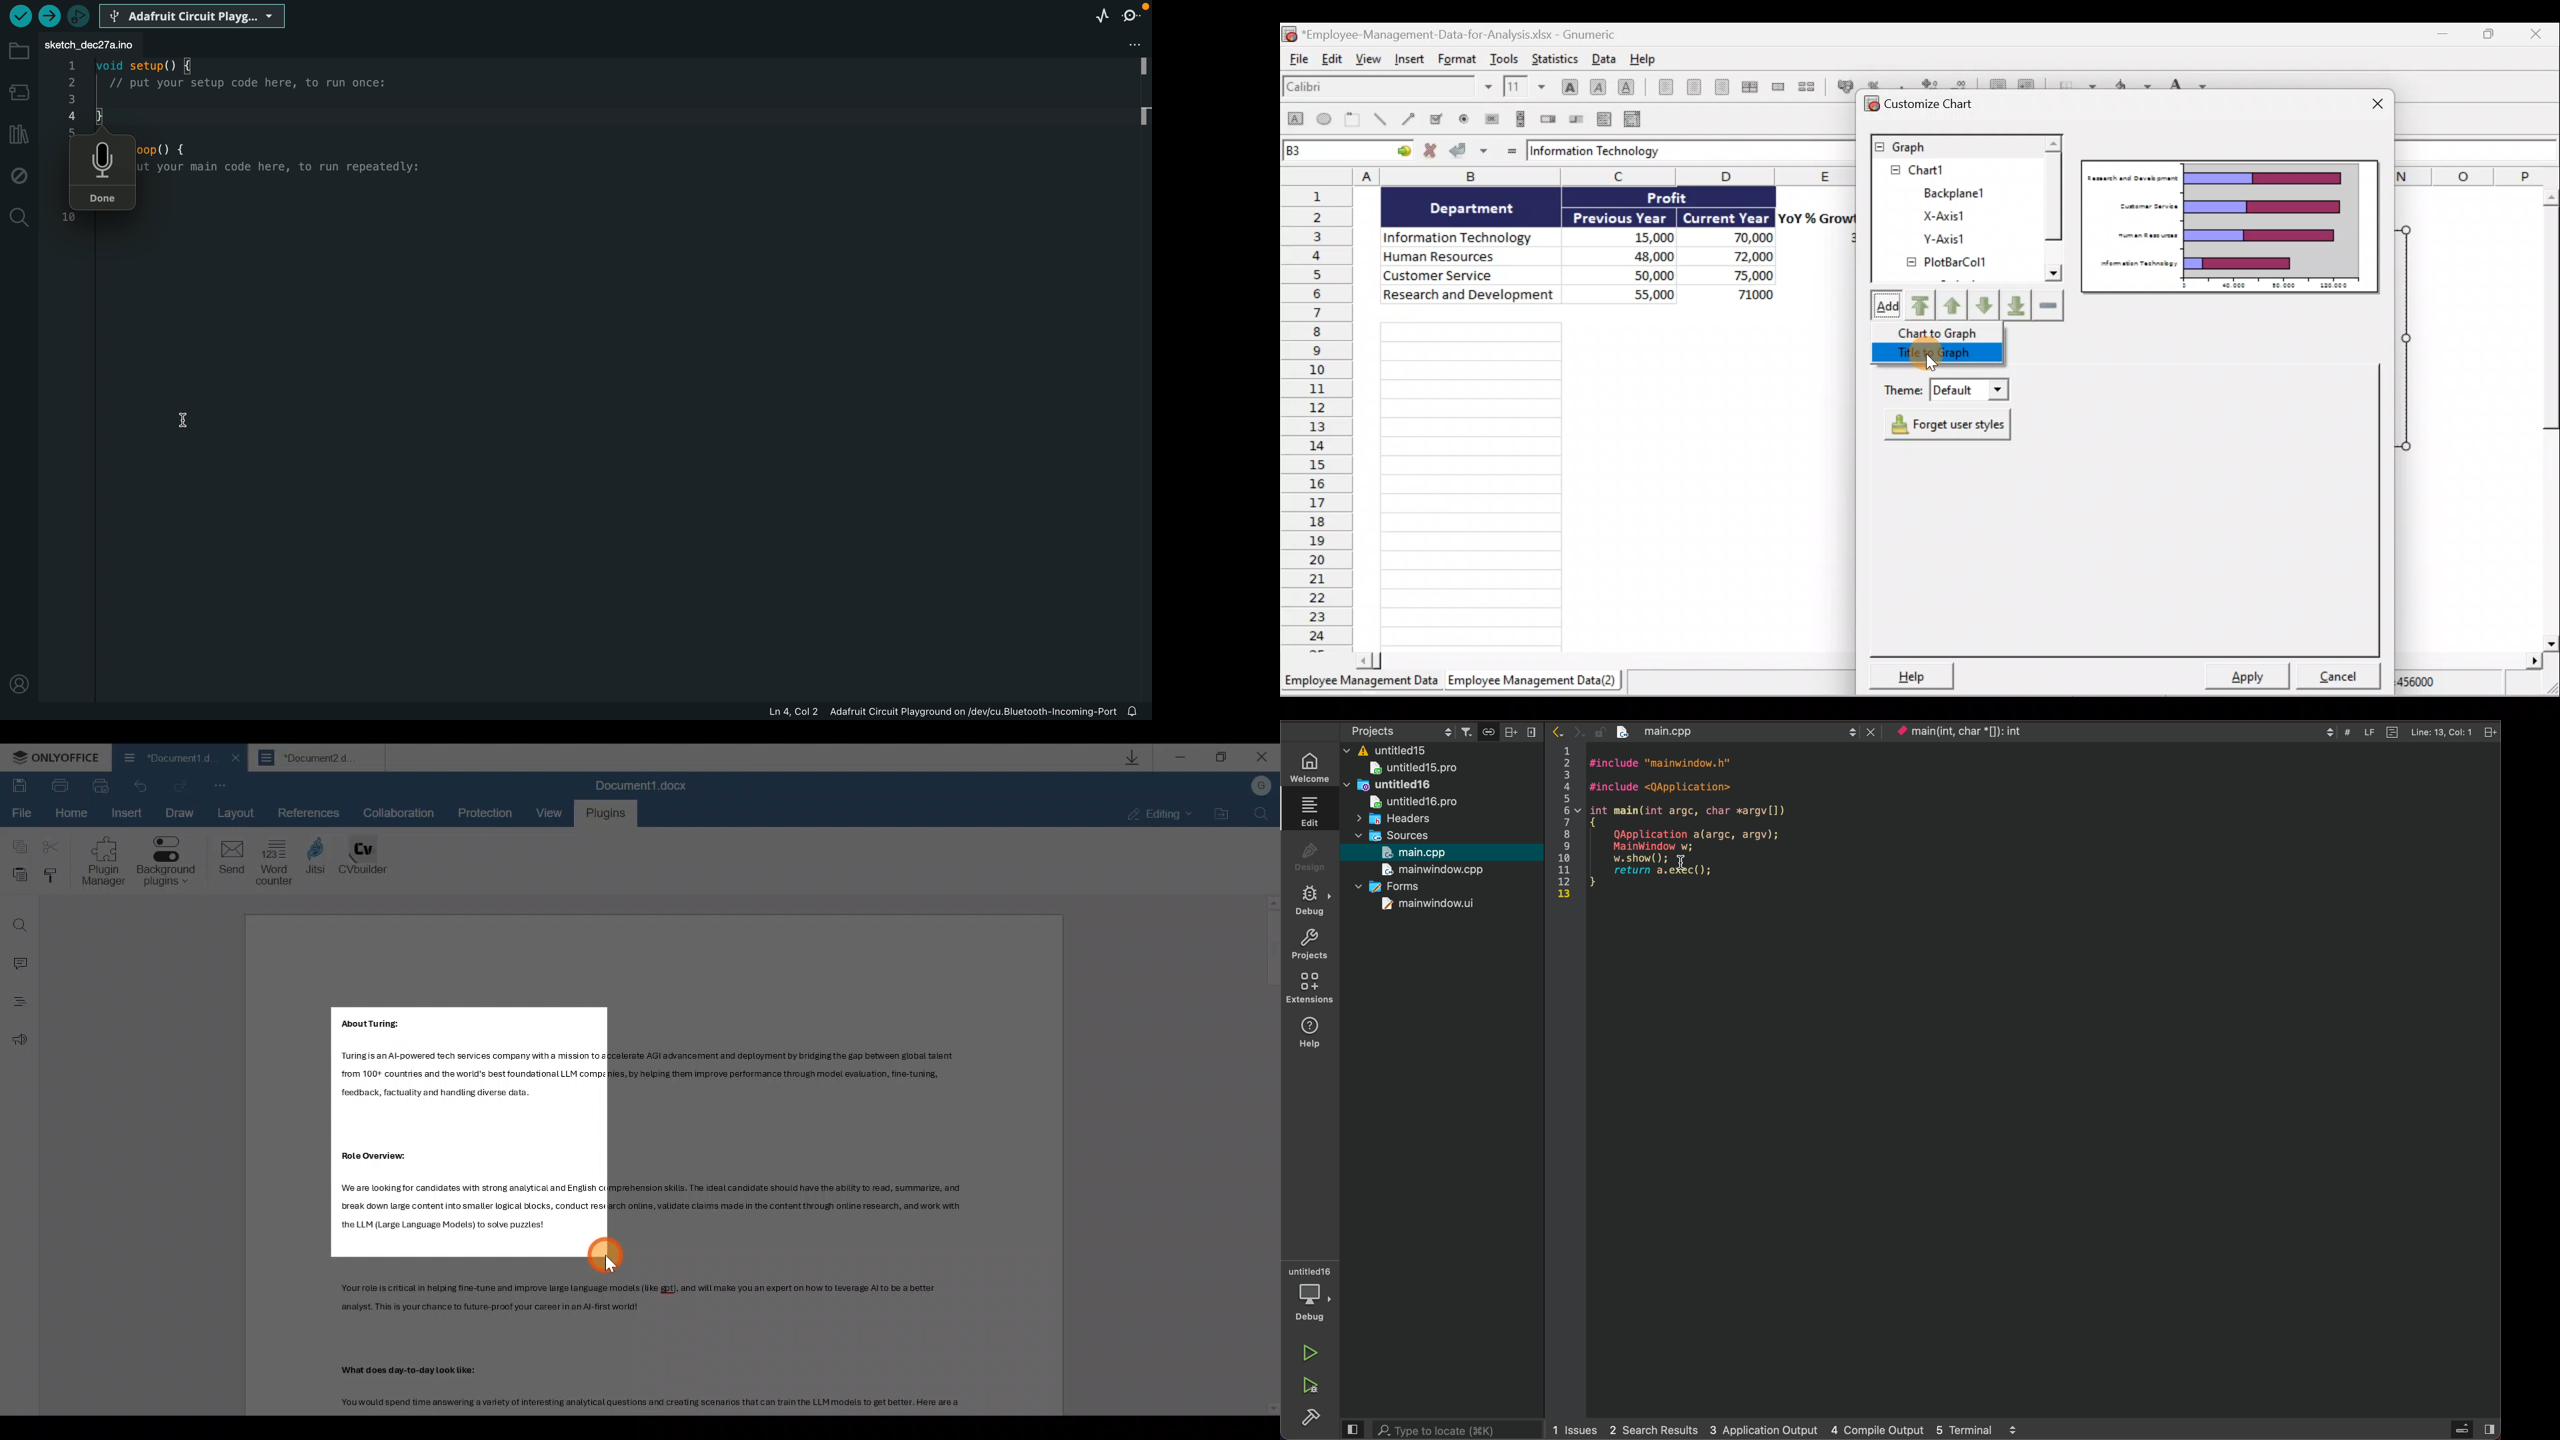 Image resolution: width=2576 pixels, height=1456 pixels. Describe the element at coordinates (2369, 101) in the screenshot. I see `Close` at that location.